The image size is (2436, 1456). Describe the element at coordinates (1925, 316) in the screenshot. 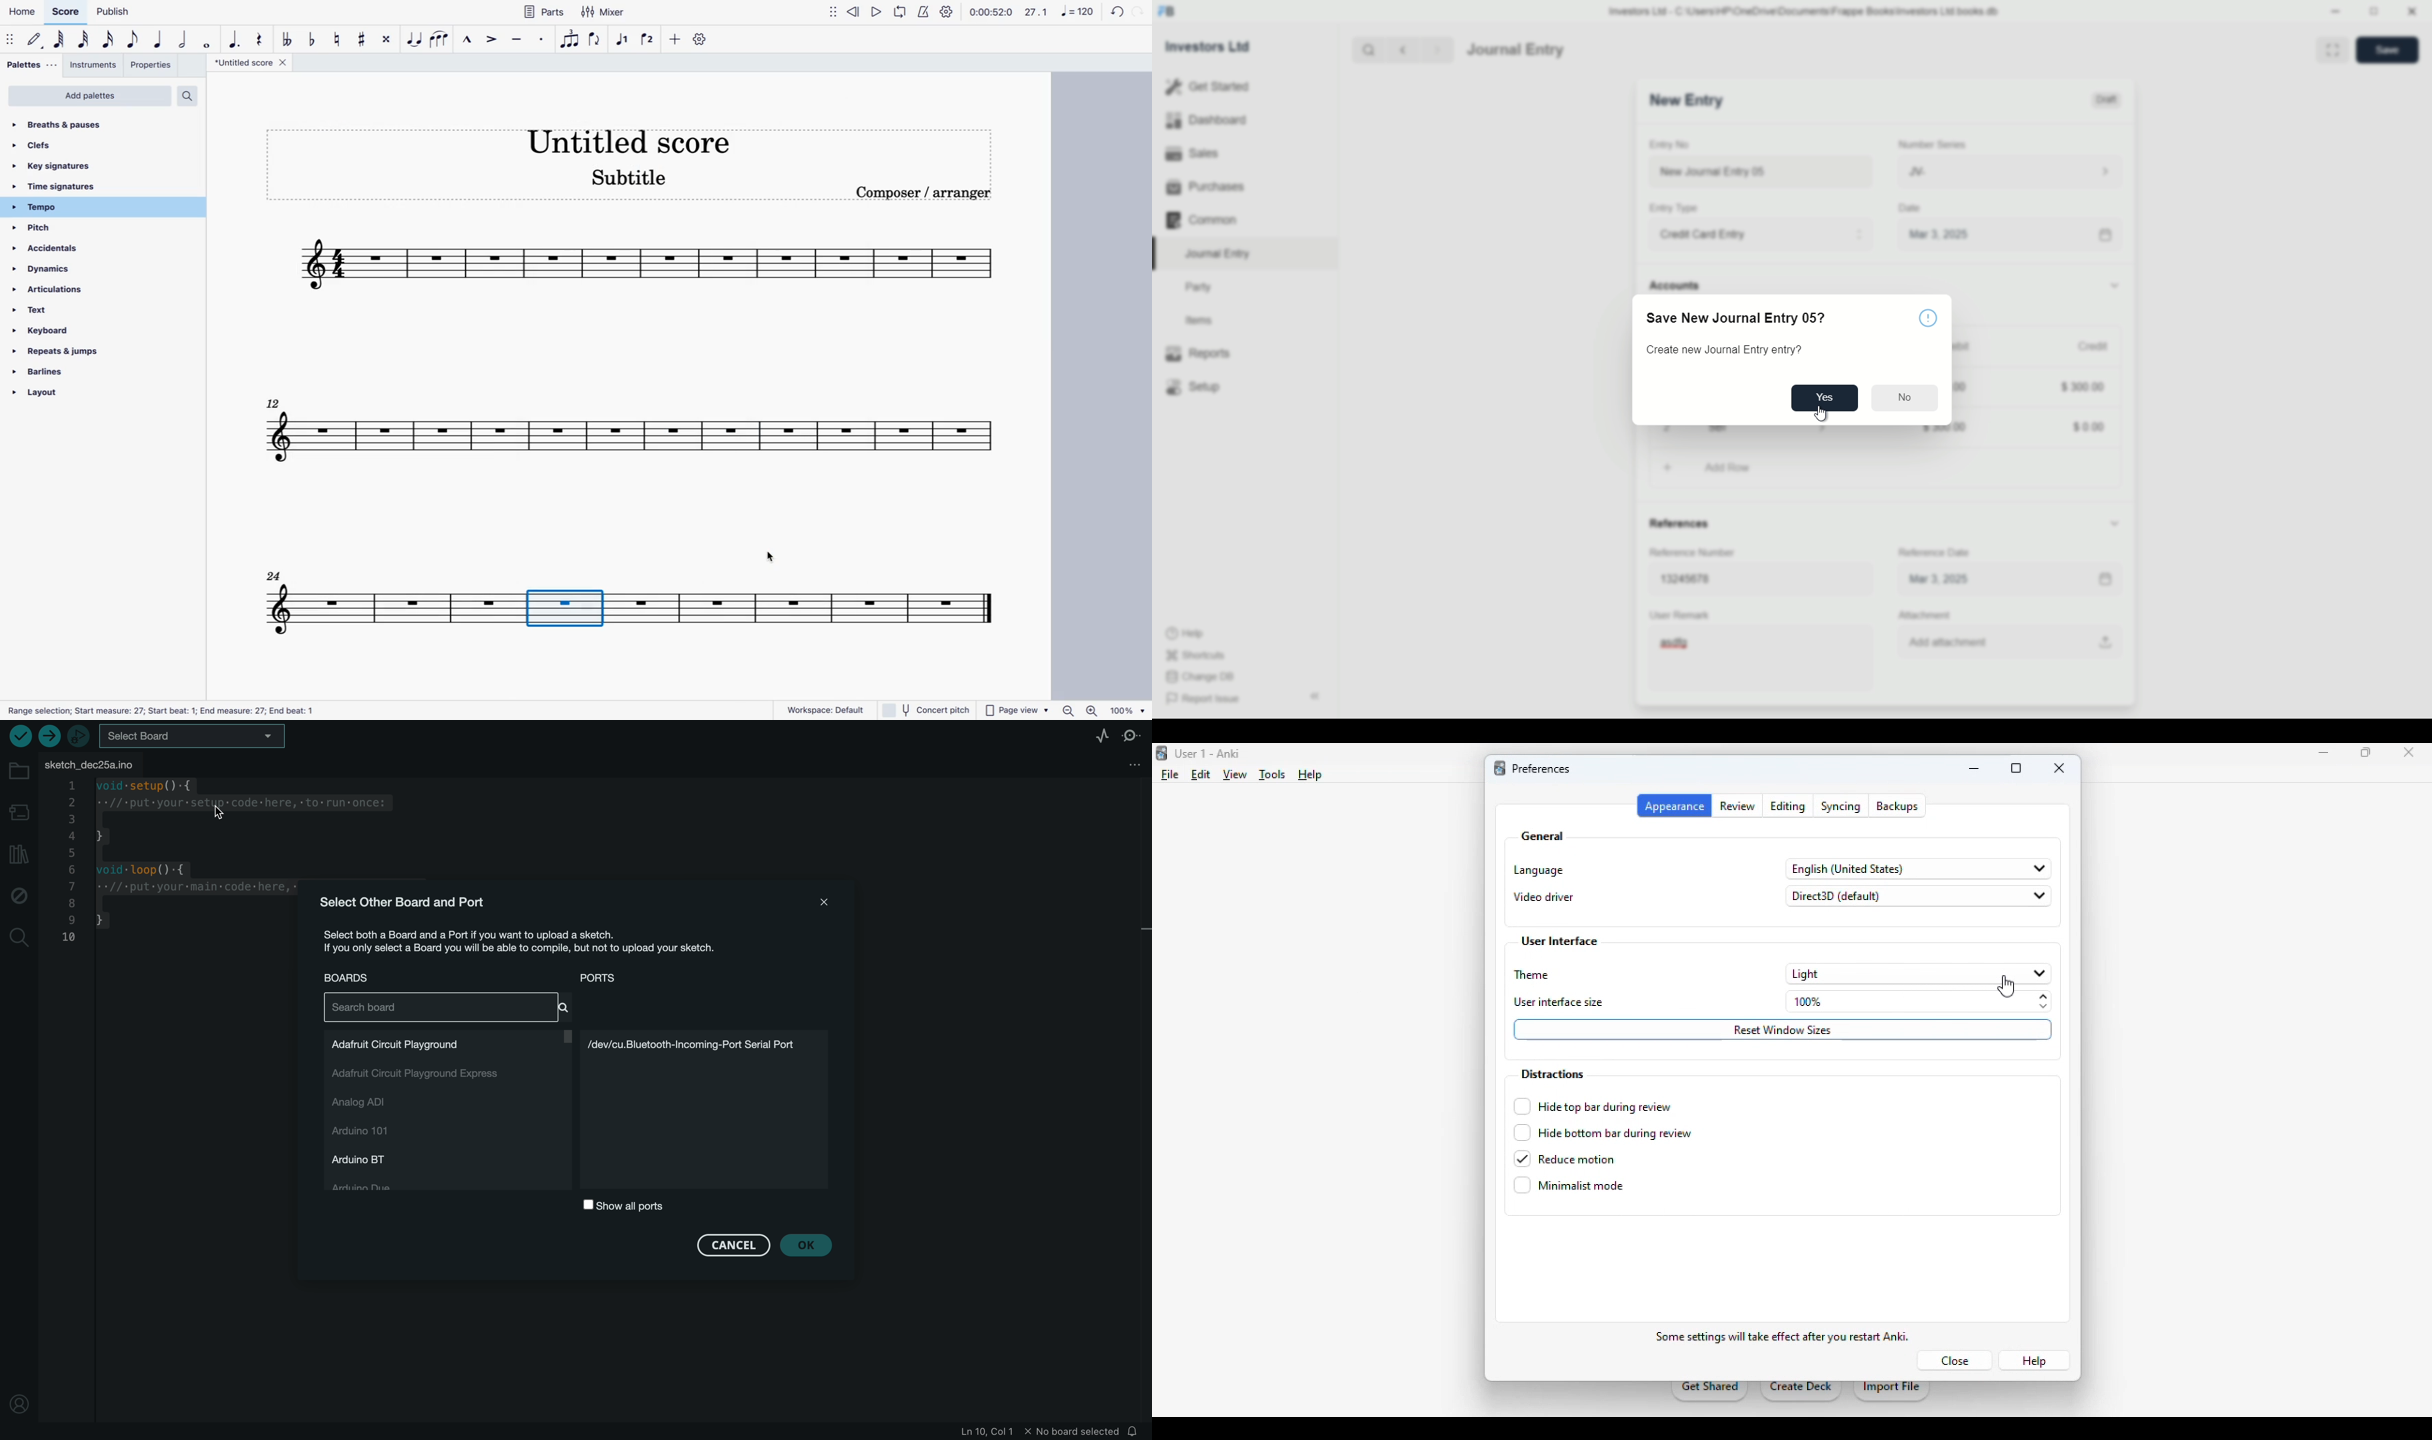

I see `info icon` at that location.